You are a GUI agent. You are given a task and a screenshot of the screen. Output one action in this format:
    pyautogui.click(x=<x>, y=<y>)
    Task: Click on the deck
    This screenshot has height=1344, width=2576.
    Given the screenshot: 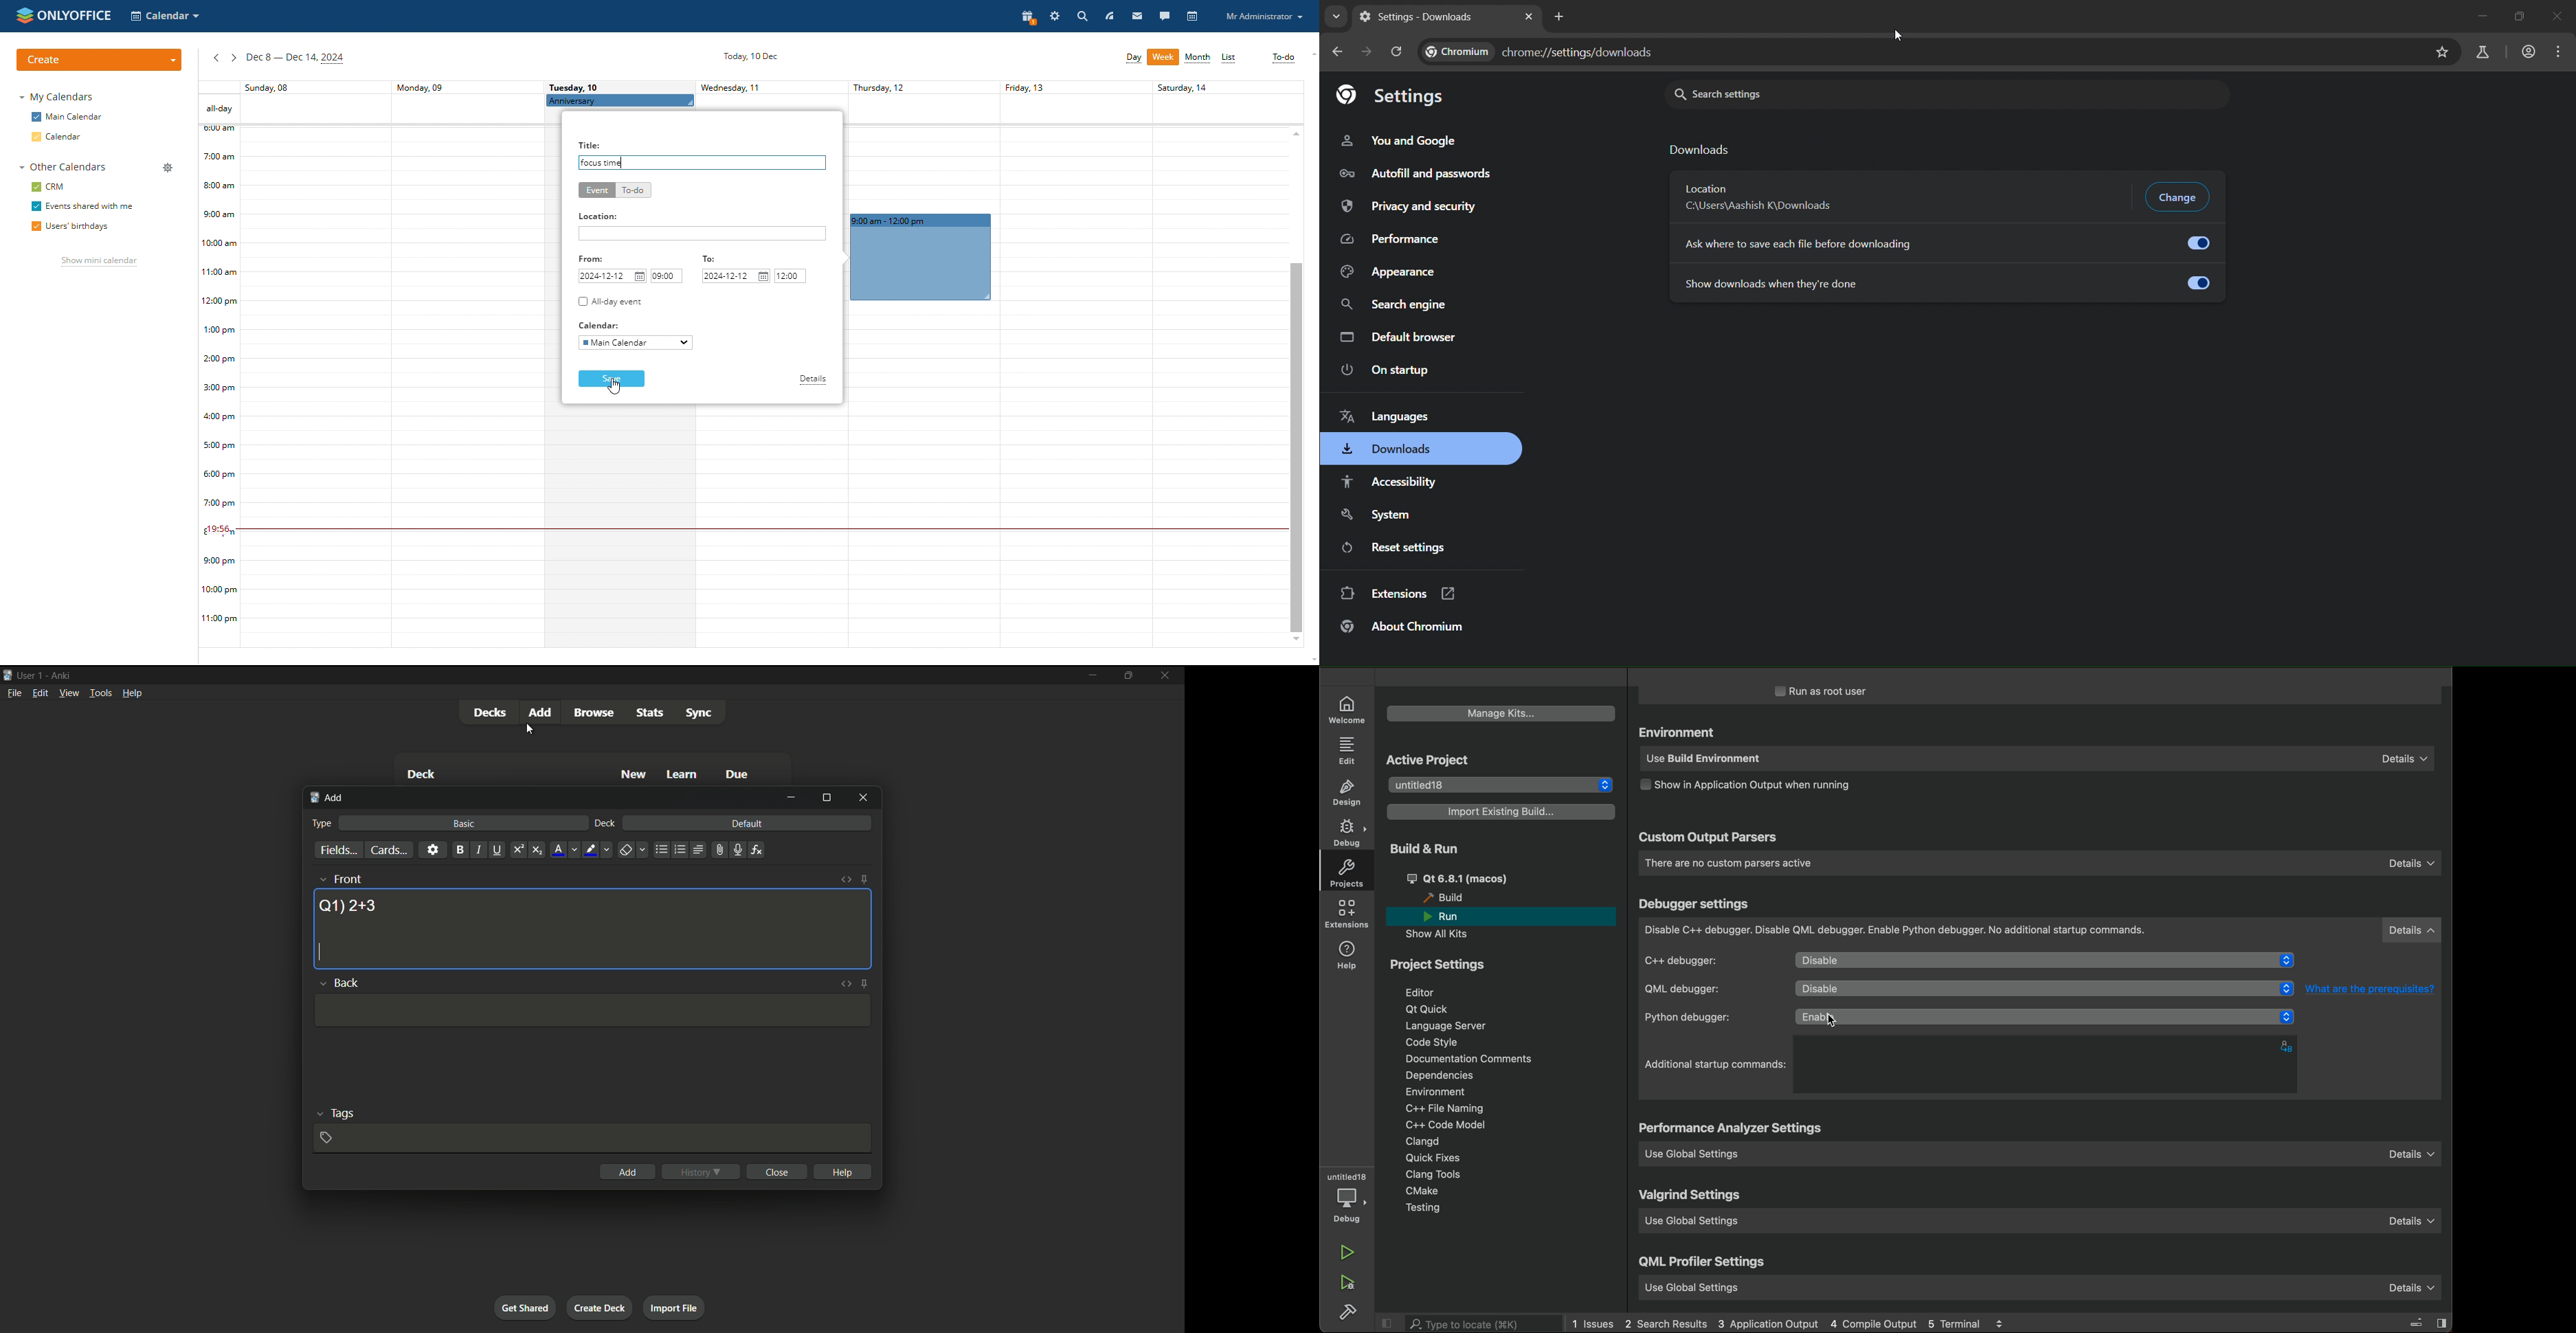 What is the action you would take?
    pyautogui.click(x=605, y=824)
    